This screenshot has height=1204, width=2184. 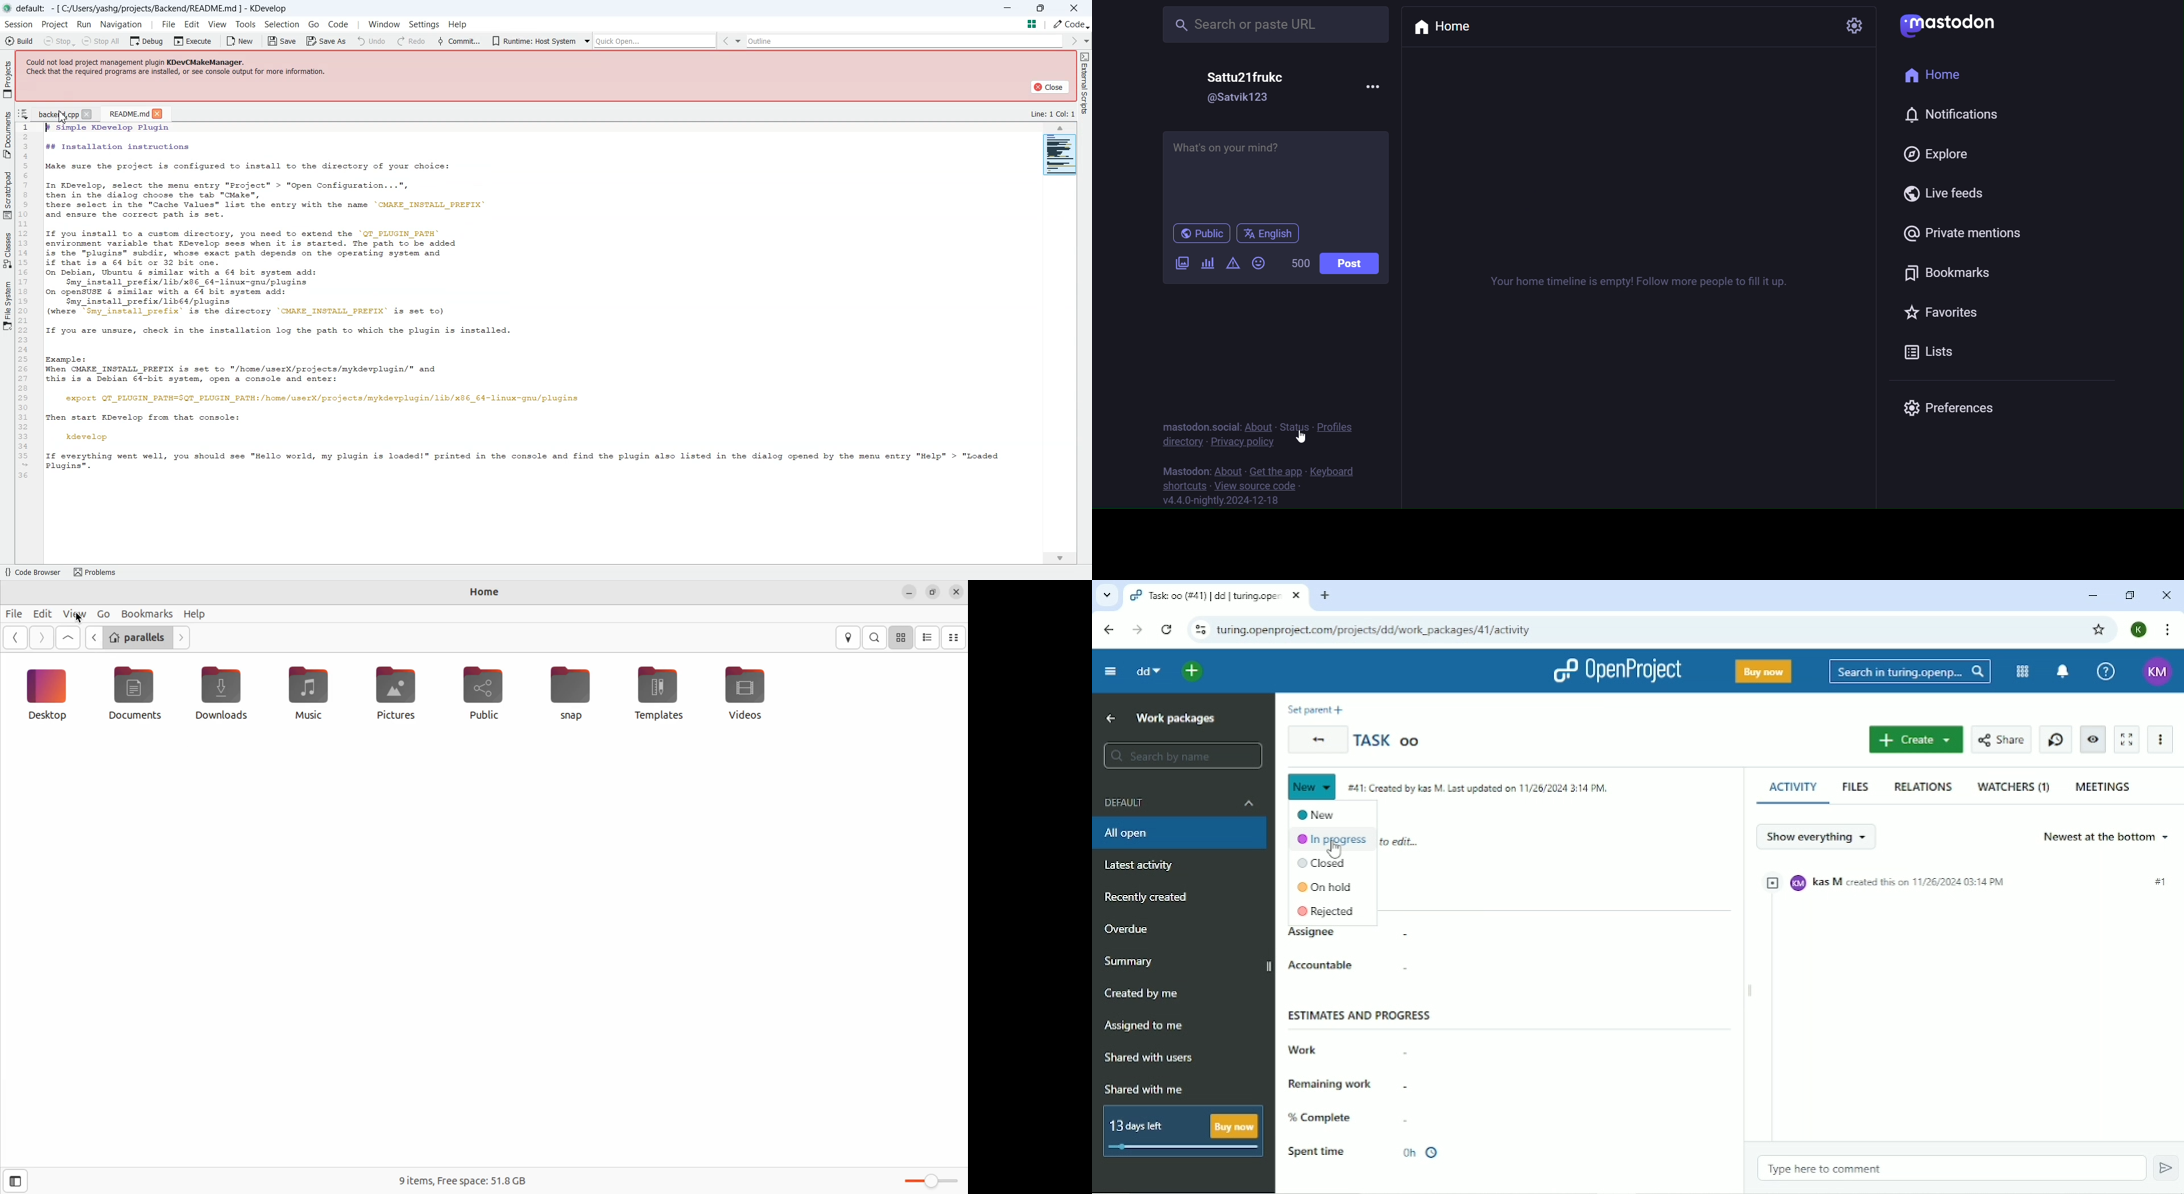 I want to click on New, so click(x=1319, y=814).